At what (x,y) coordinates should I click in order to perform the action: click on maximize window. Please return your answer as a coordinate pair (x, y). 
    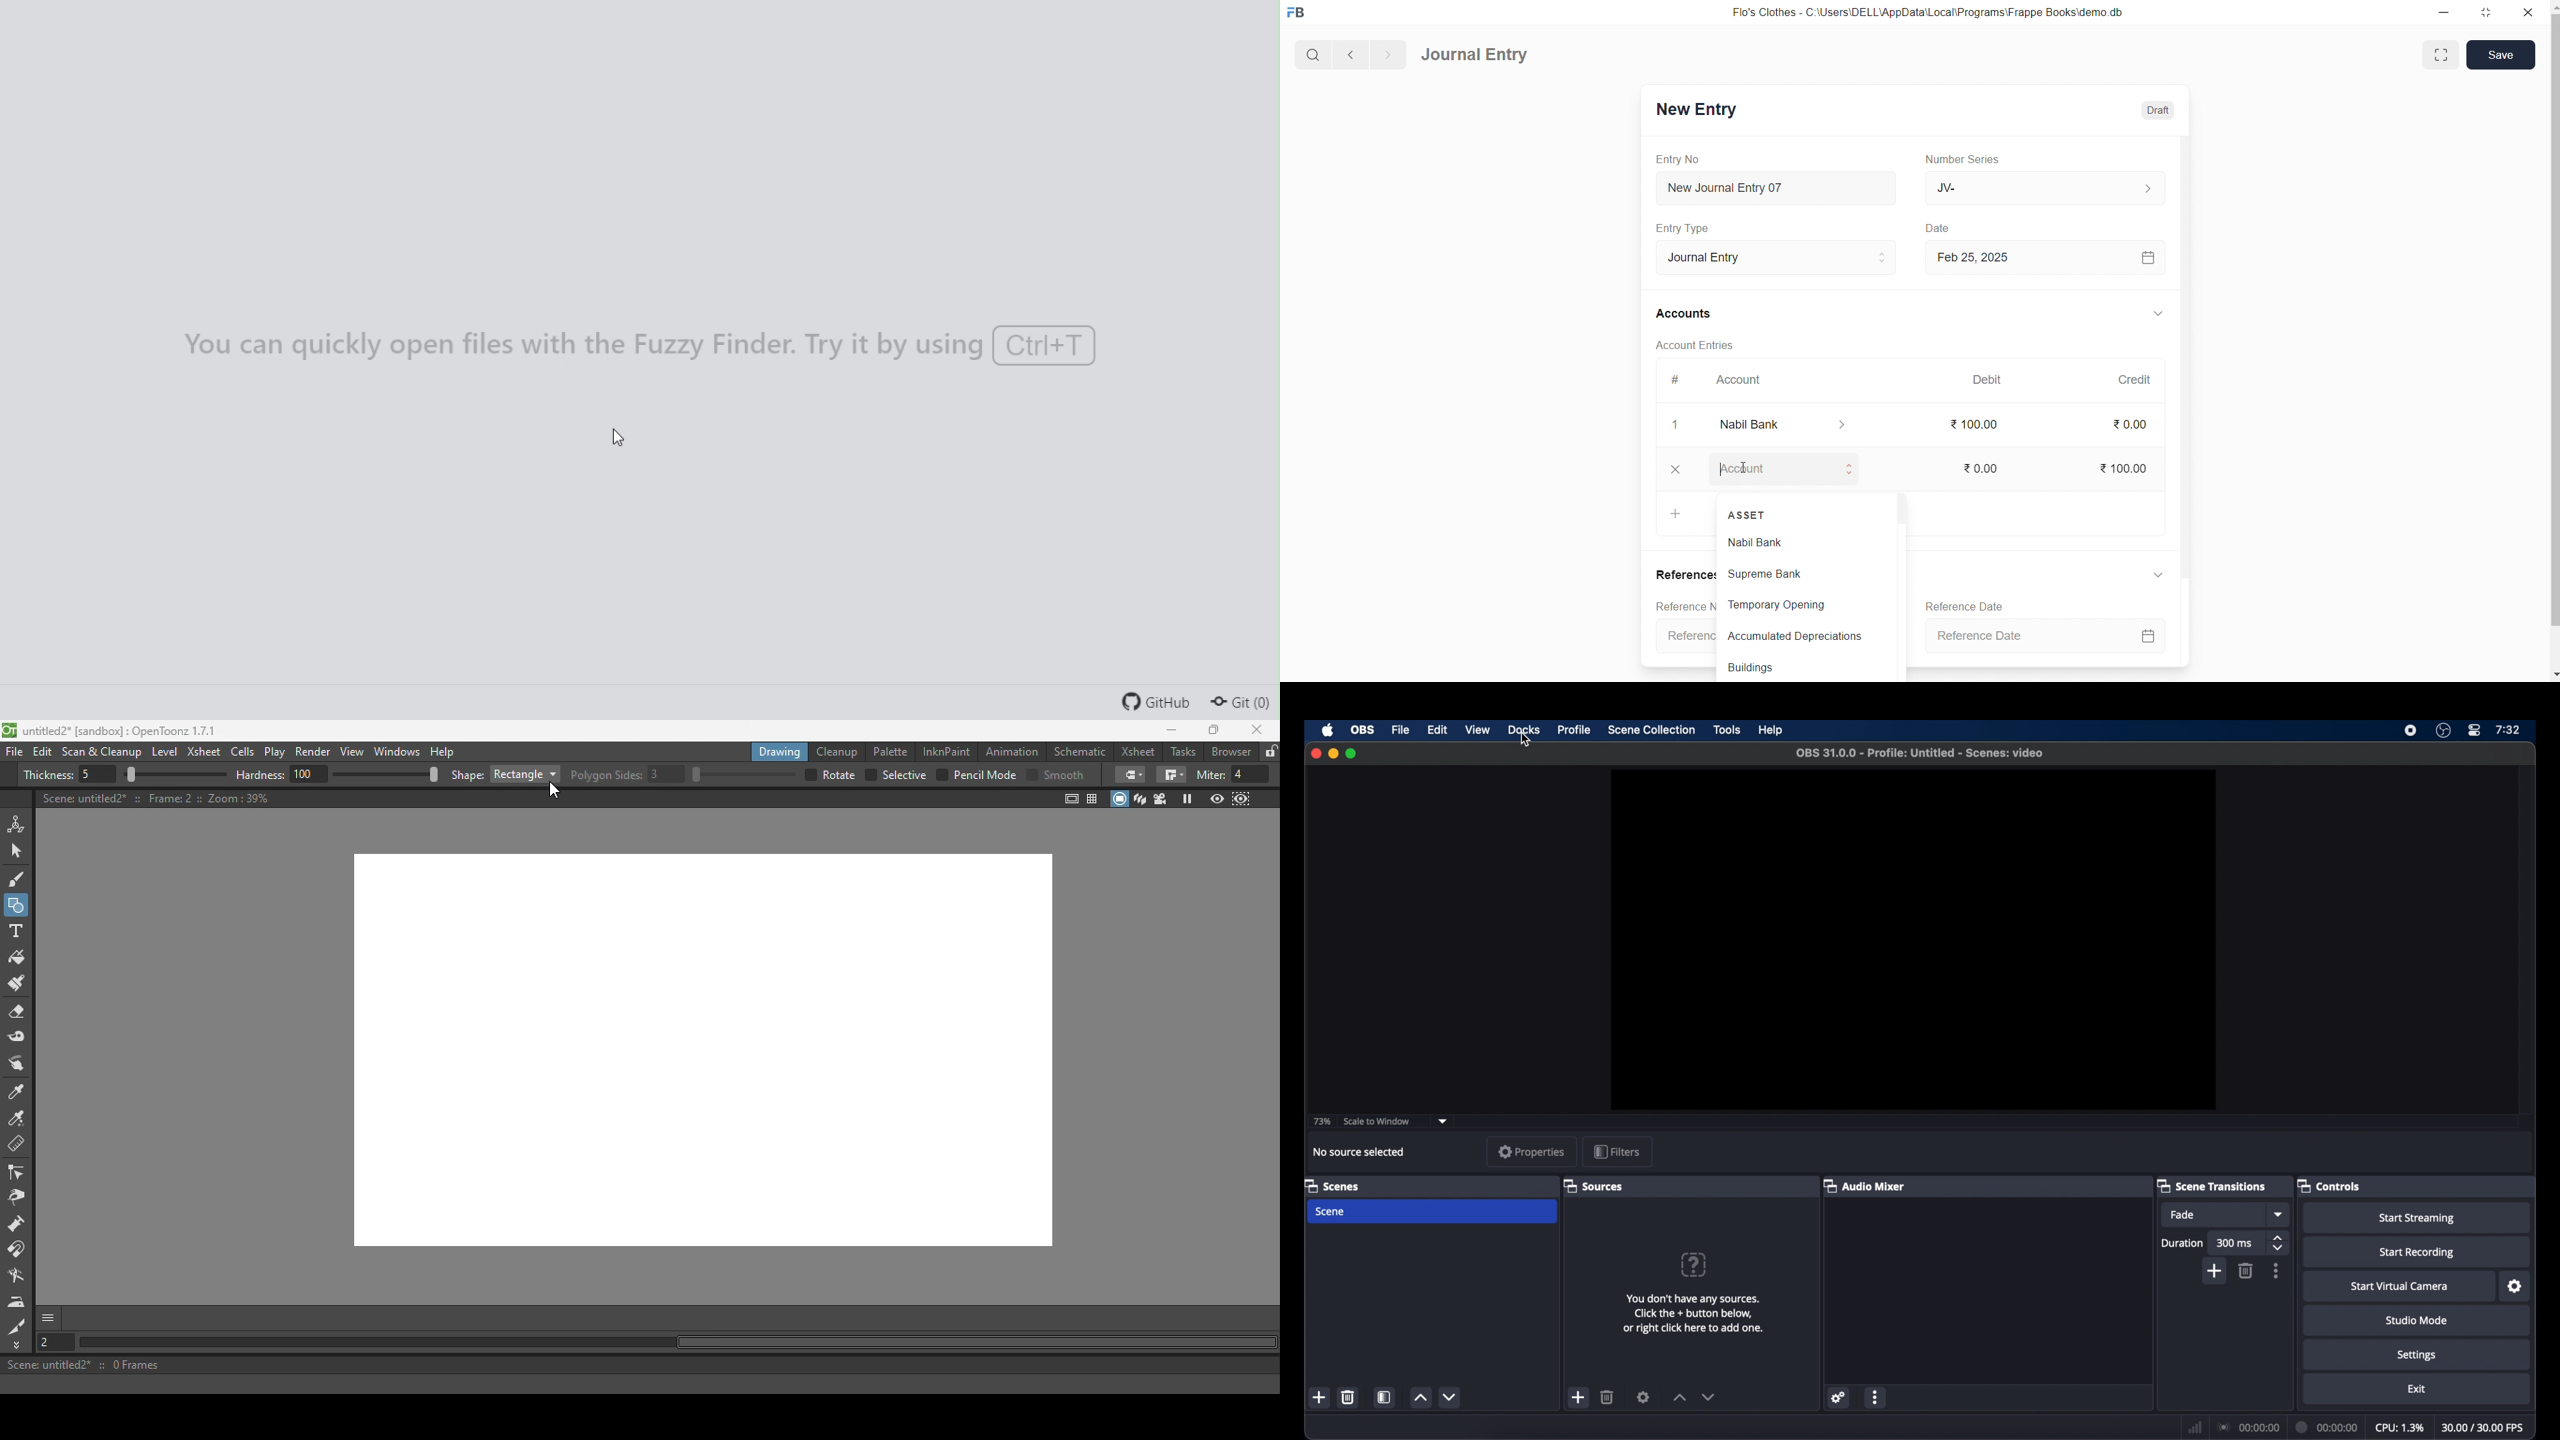
    Looking at the image, I should click on (2441, 55).